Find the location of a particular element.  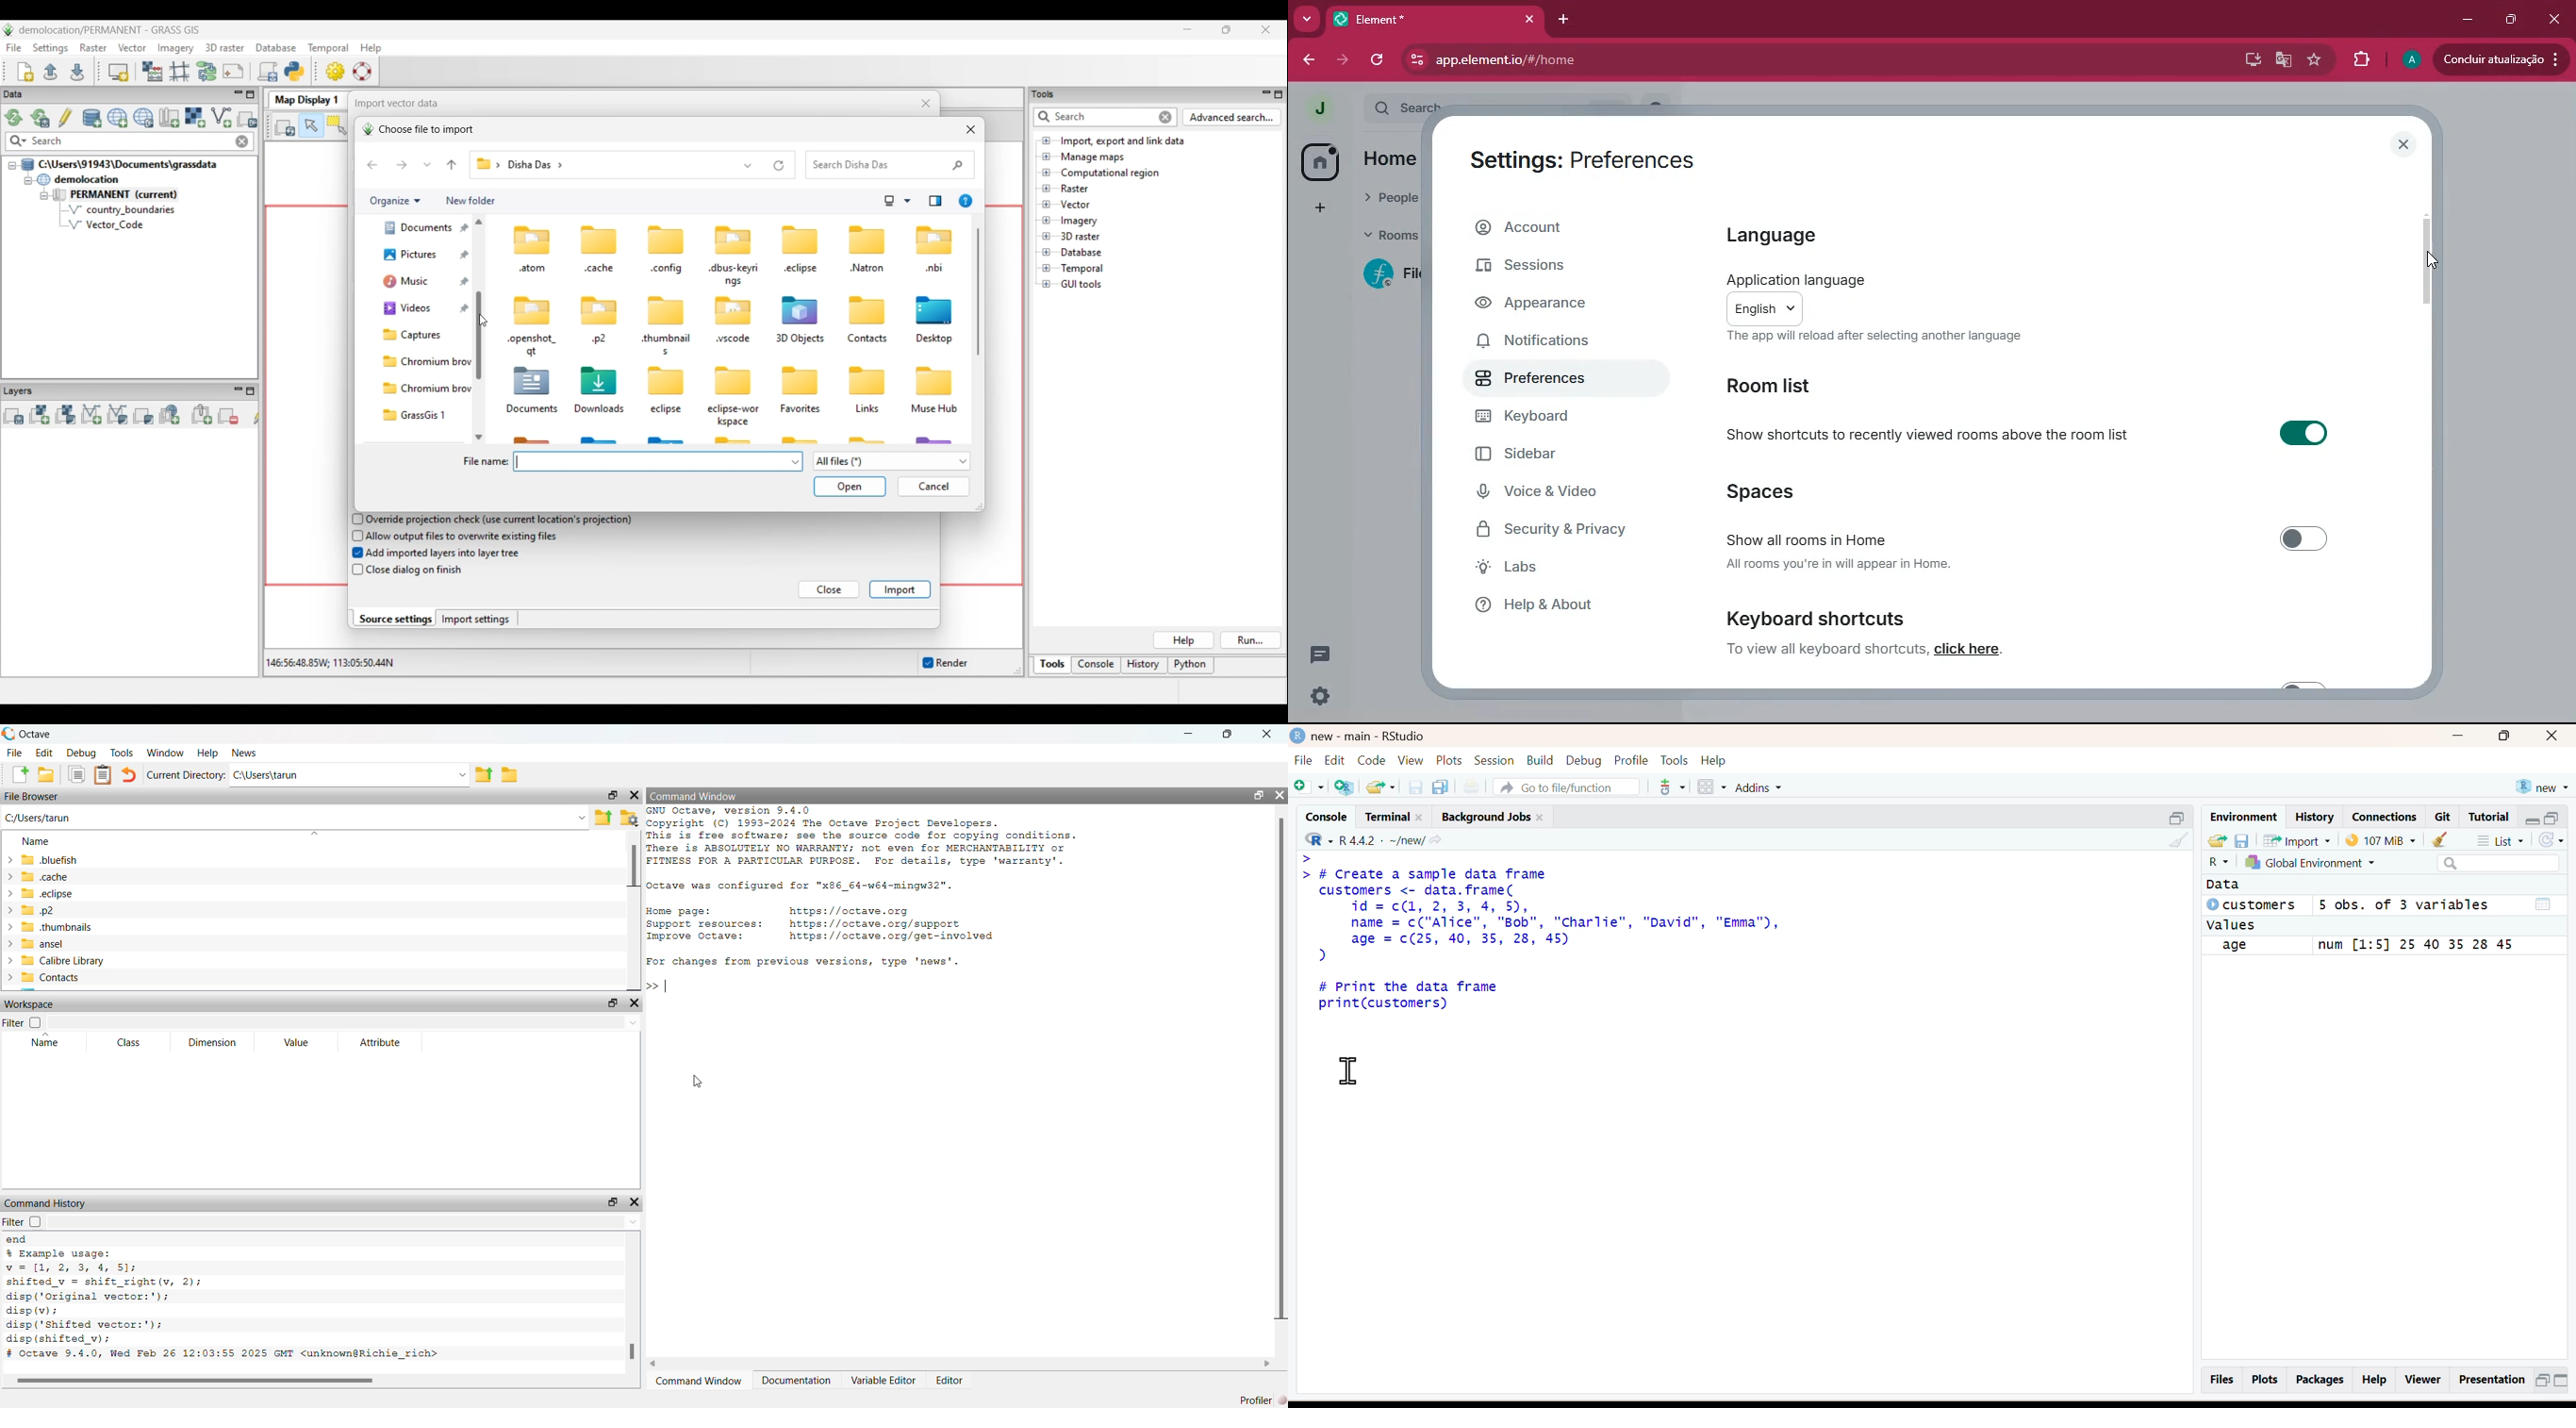

Help is located at coordinates (2376, 1380).